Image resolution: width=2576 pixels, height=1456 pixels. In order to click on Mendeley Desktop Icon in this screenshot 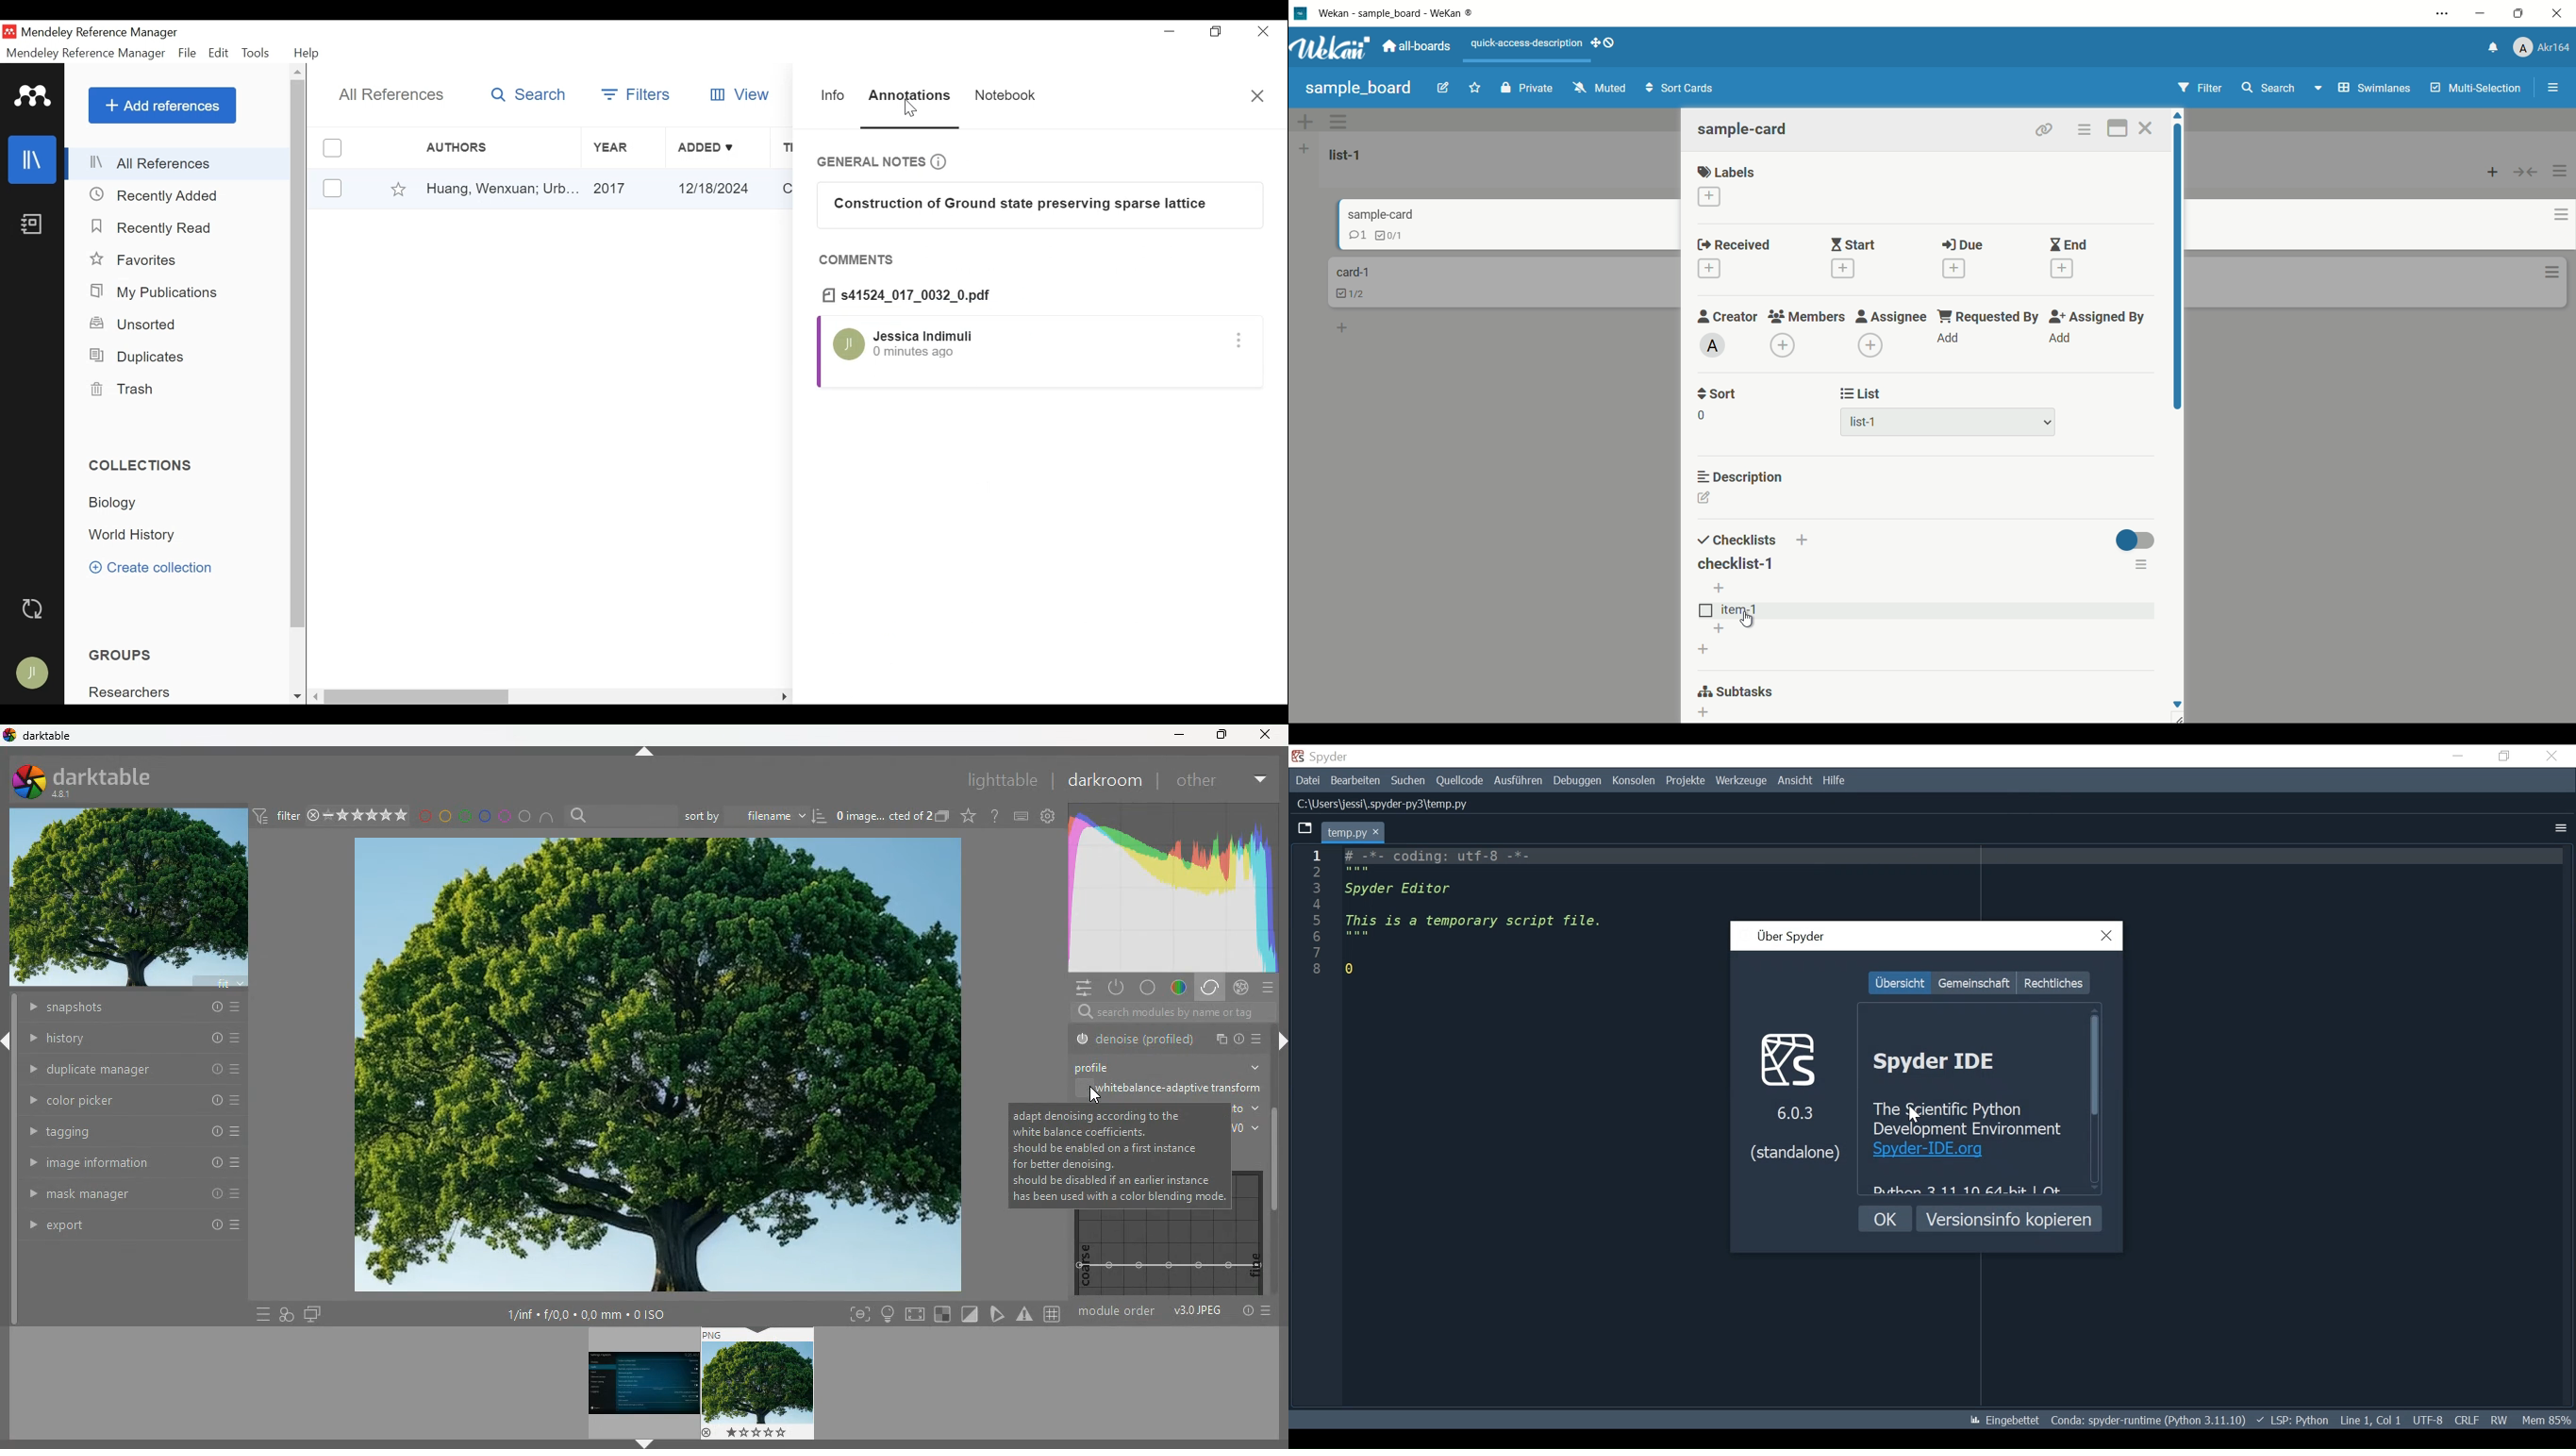, I will do `click(9, 32)`.